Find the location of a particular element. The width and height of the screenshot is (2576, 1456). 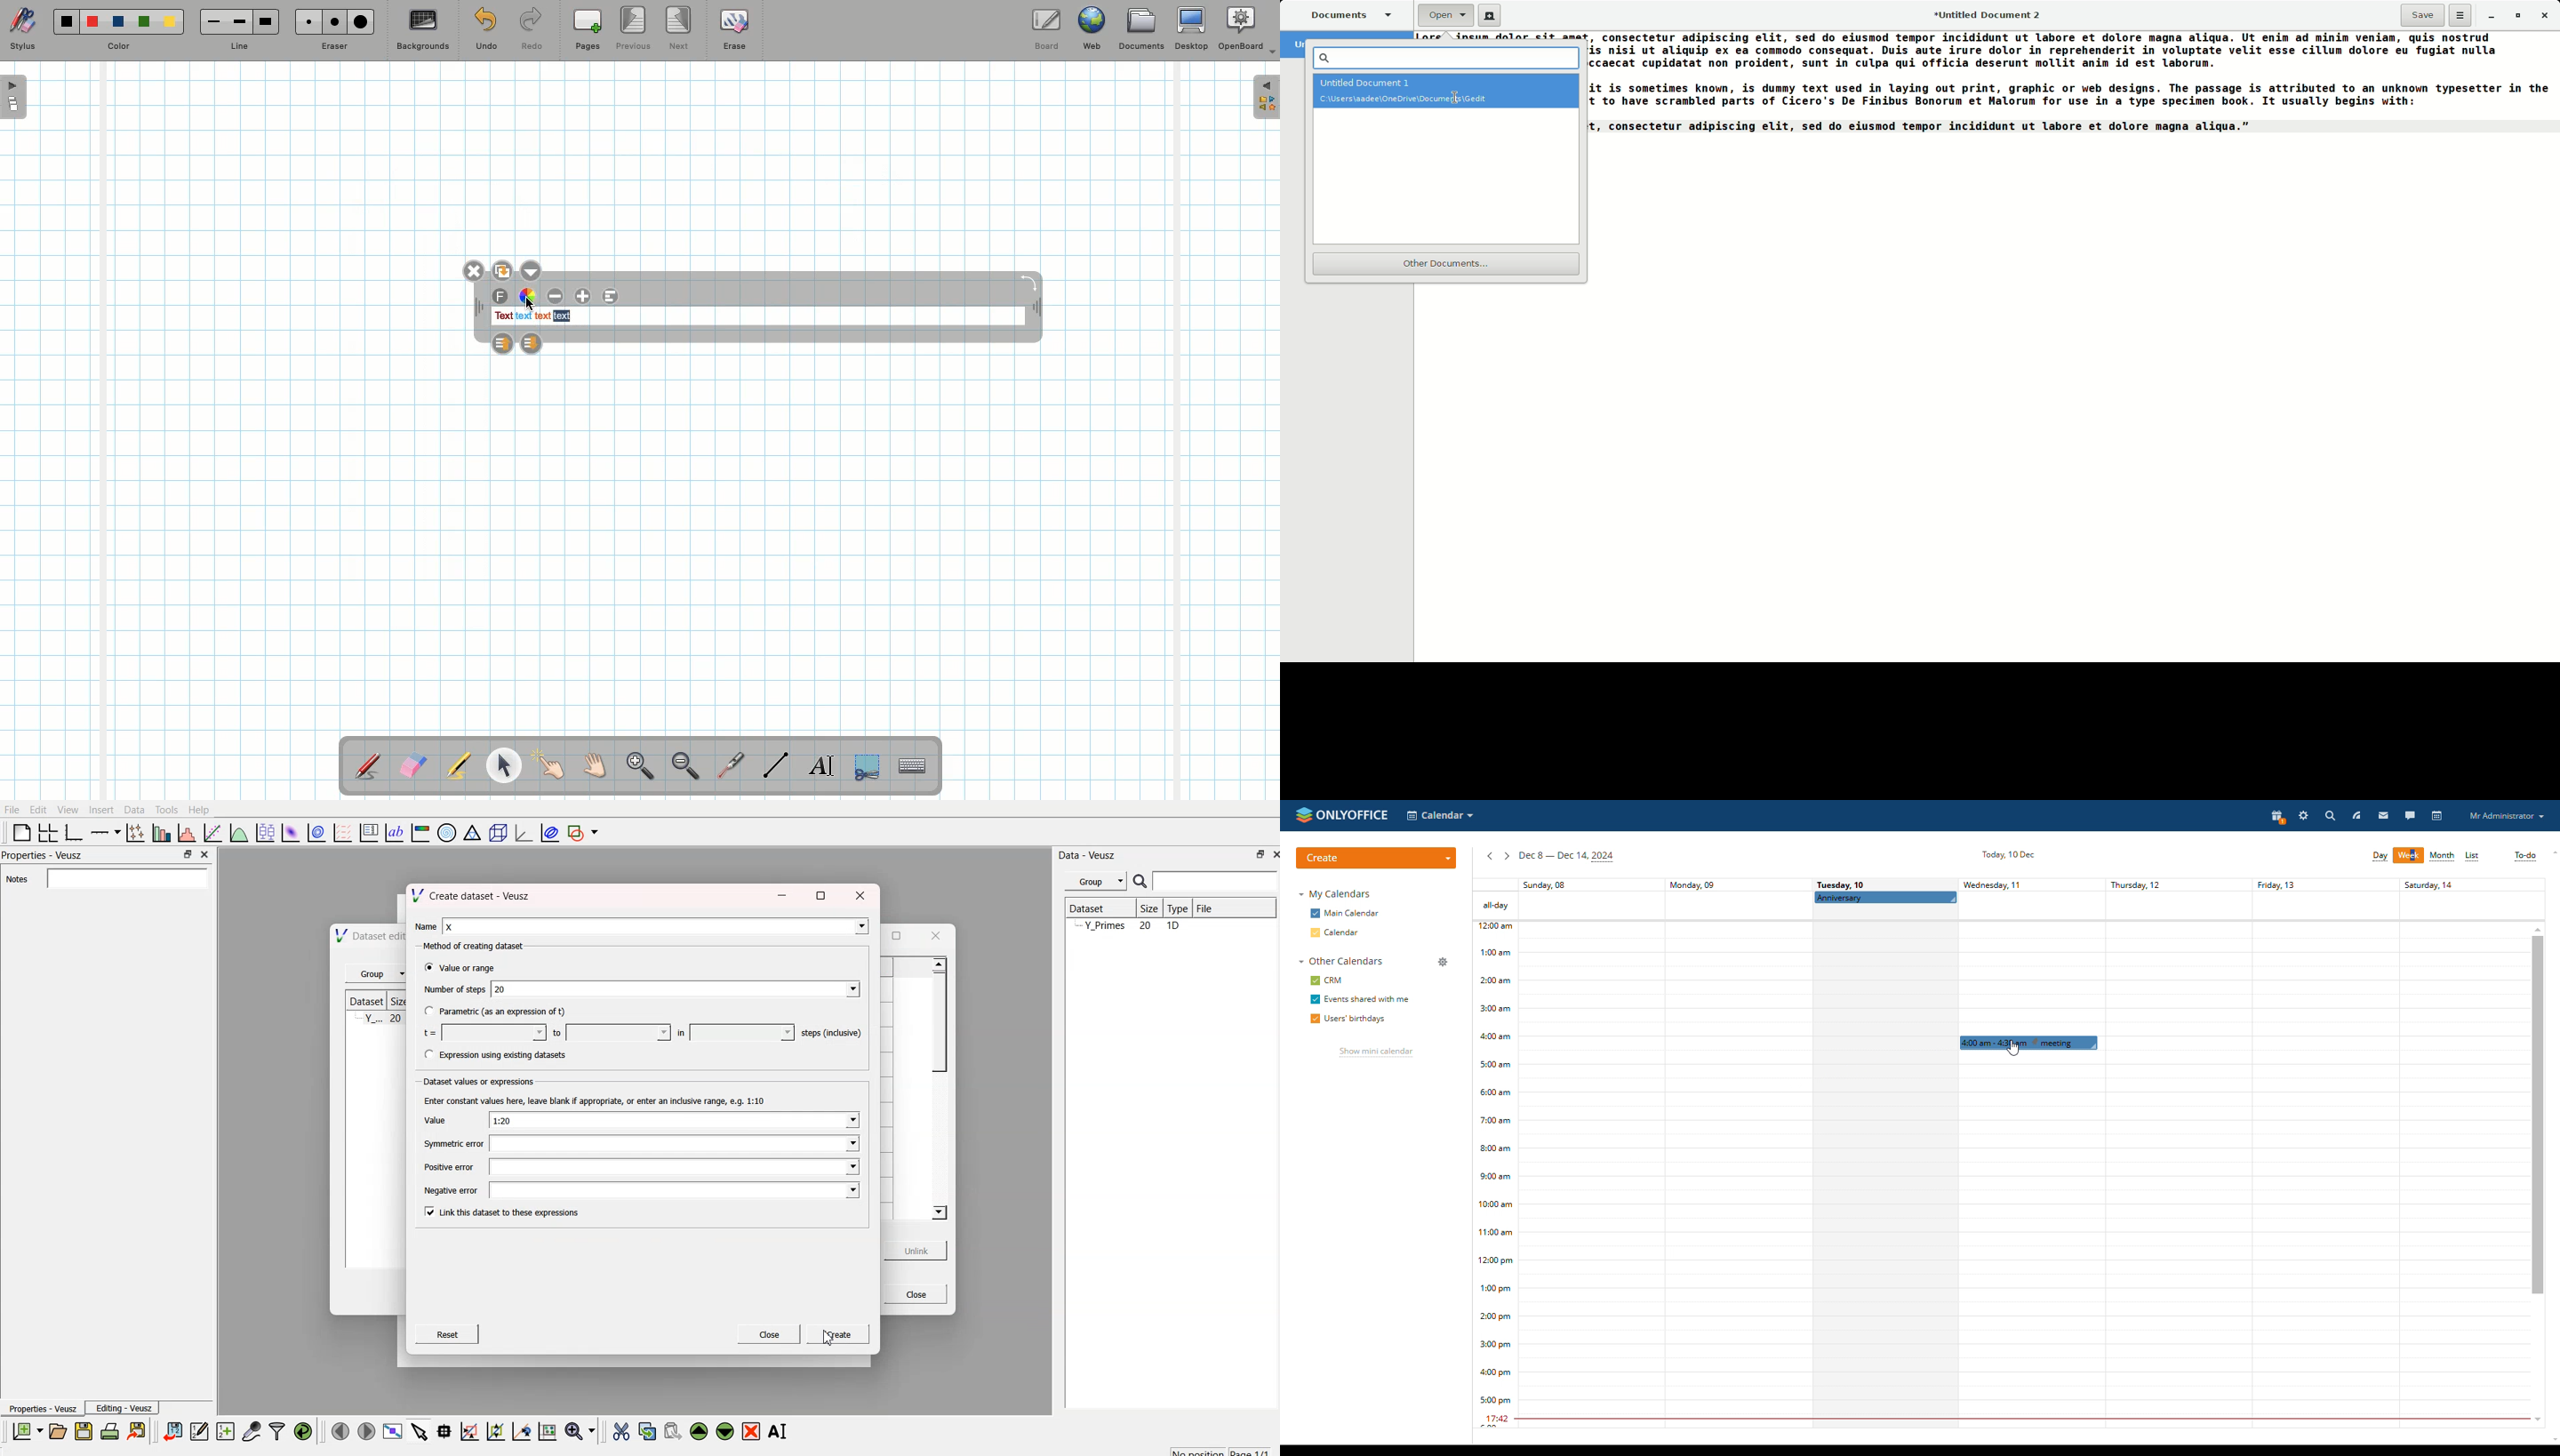

close is located at coordinates (203, 854).